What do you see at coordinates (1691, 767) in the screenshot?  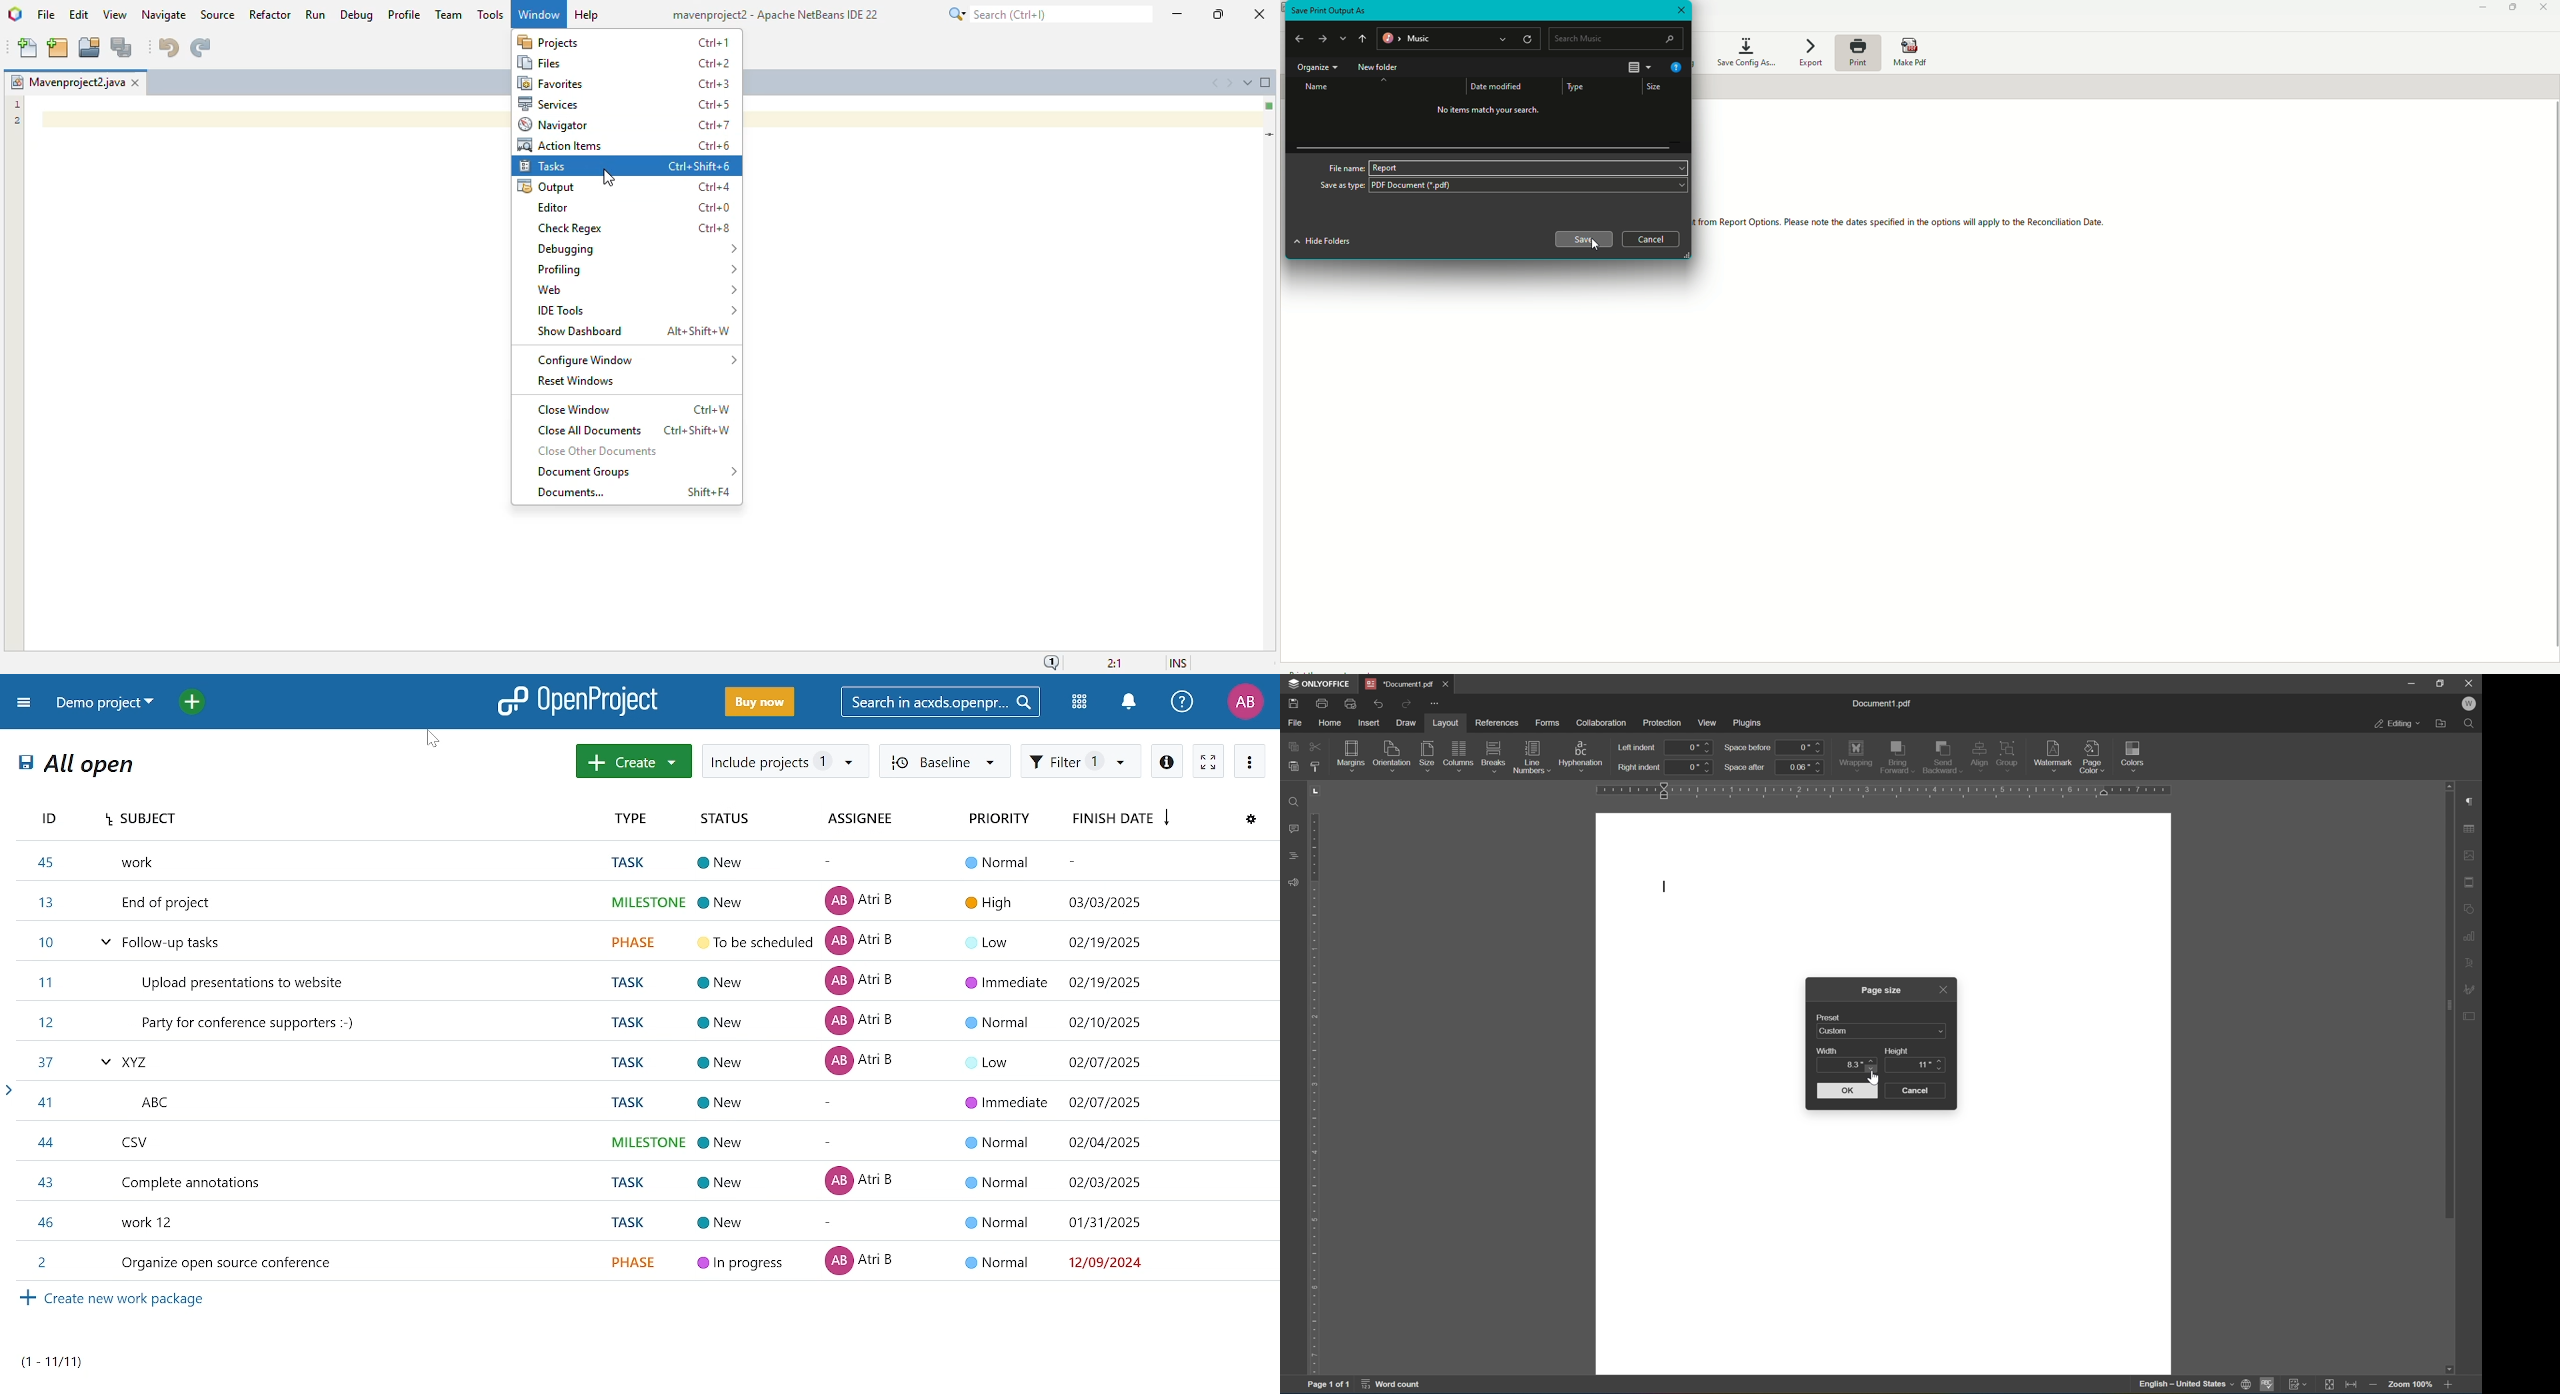 I see `0` at bounding box center [1691, 767].